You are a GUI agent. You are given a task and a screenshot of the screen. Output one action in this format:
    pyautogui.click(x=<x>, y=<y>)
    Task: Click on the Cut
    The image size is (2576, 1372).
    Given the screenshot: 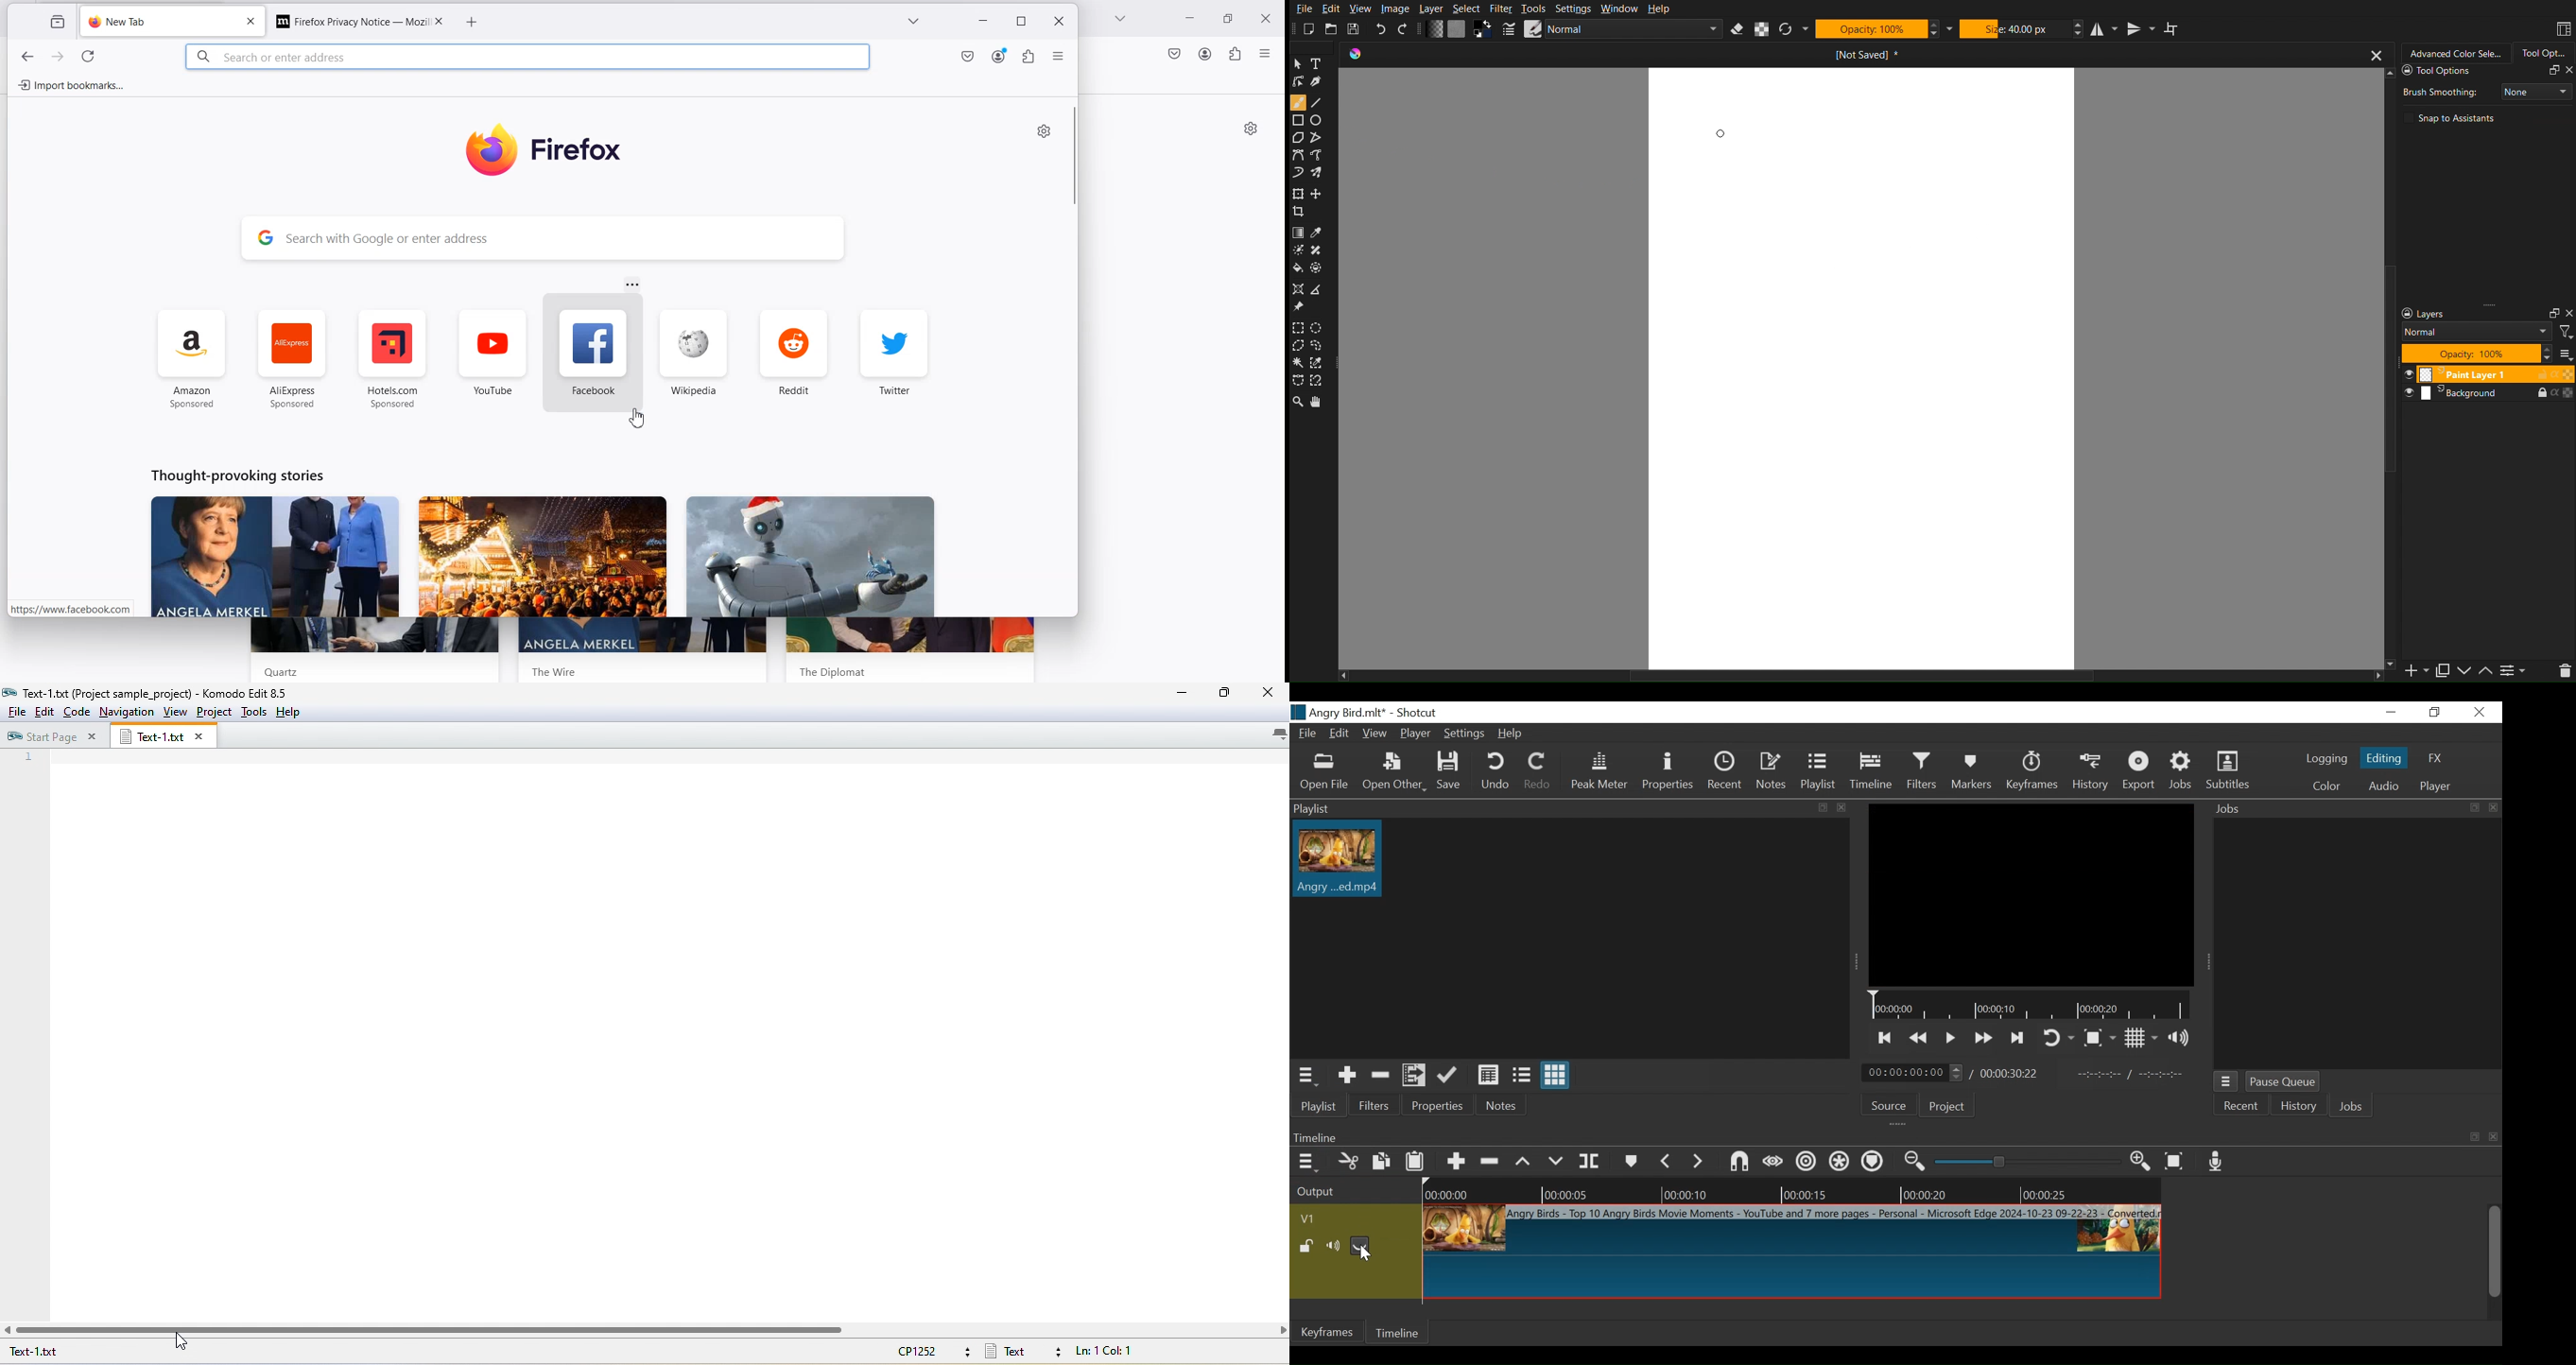 What is the action you would take?
    pyautogui.click(x=1348, y=1162)
    